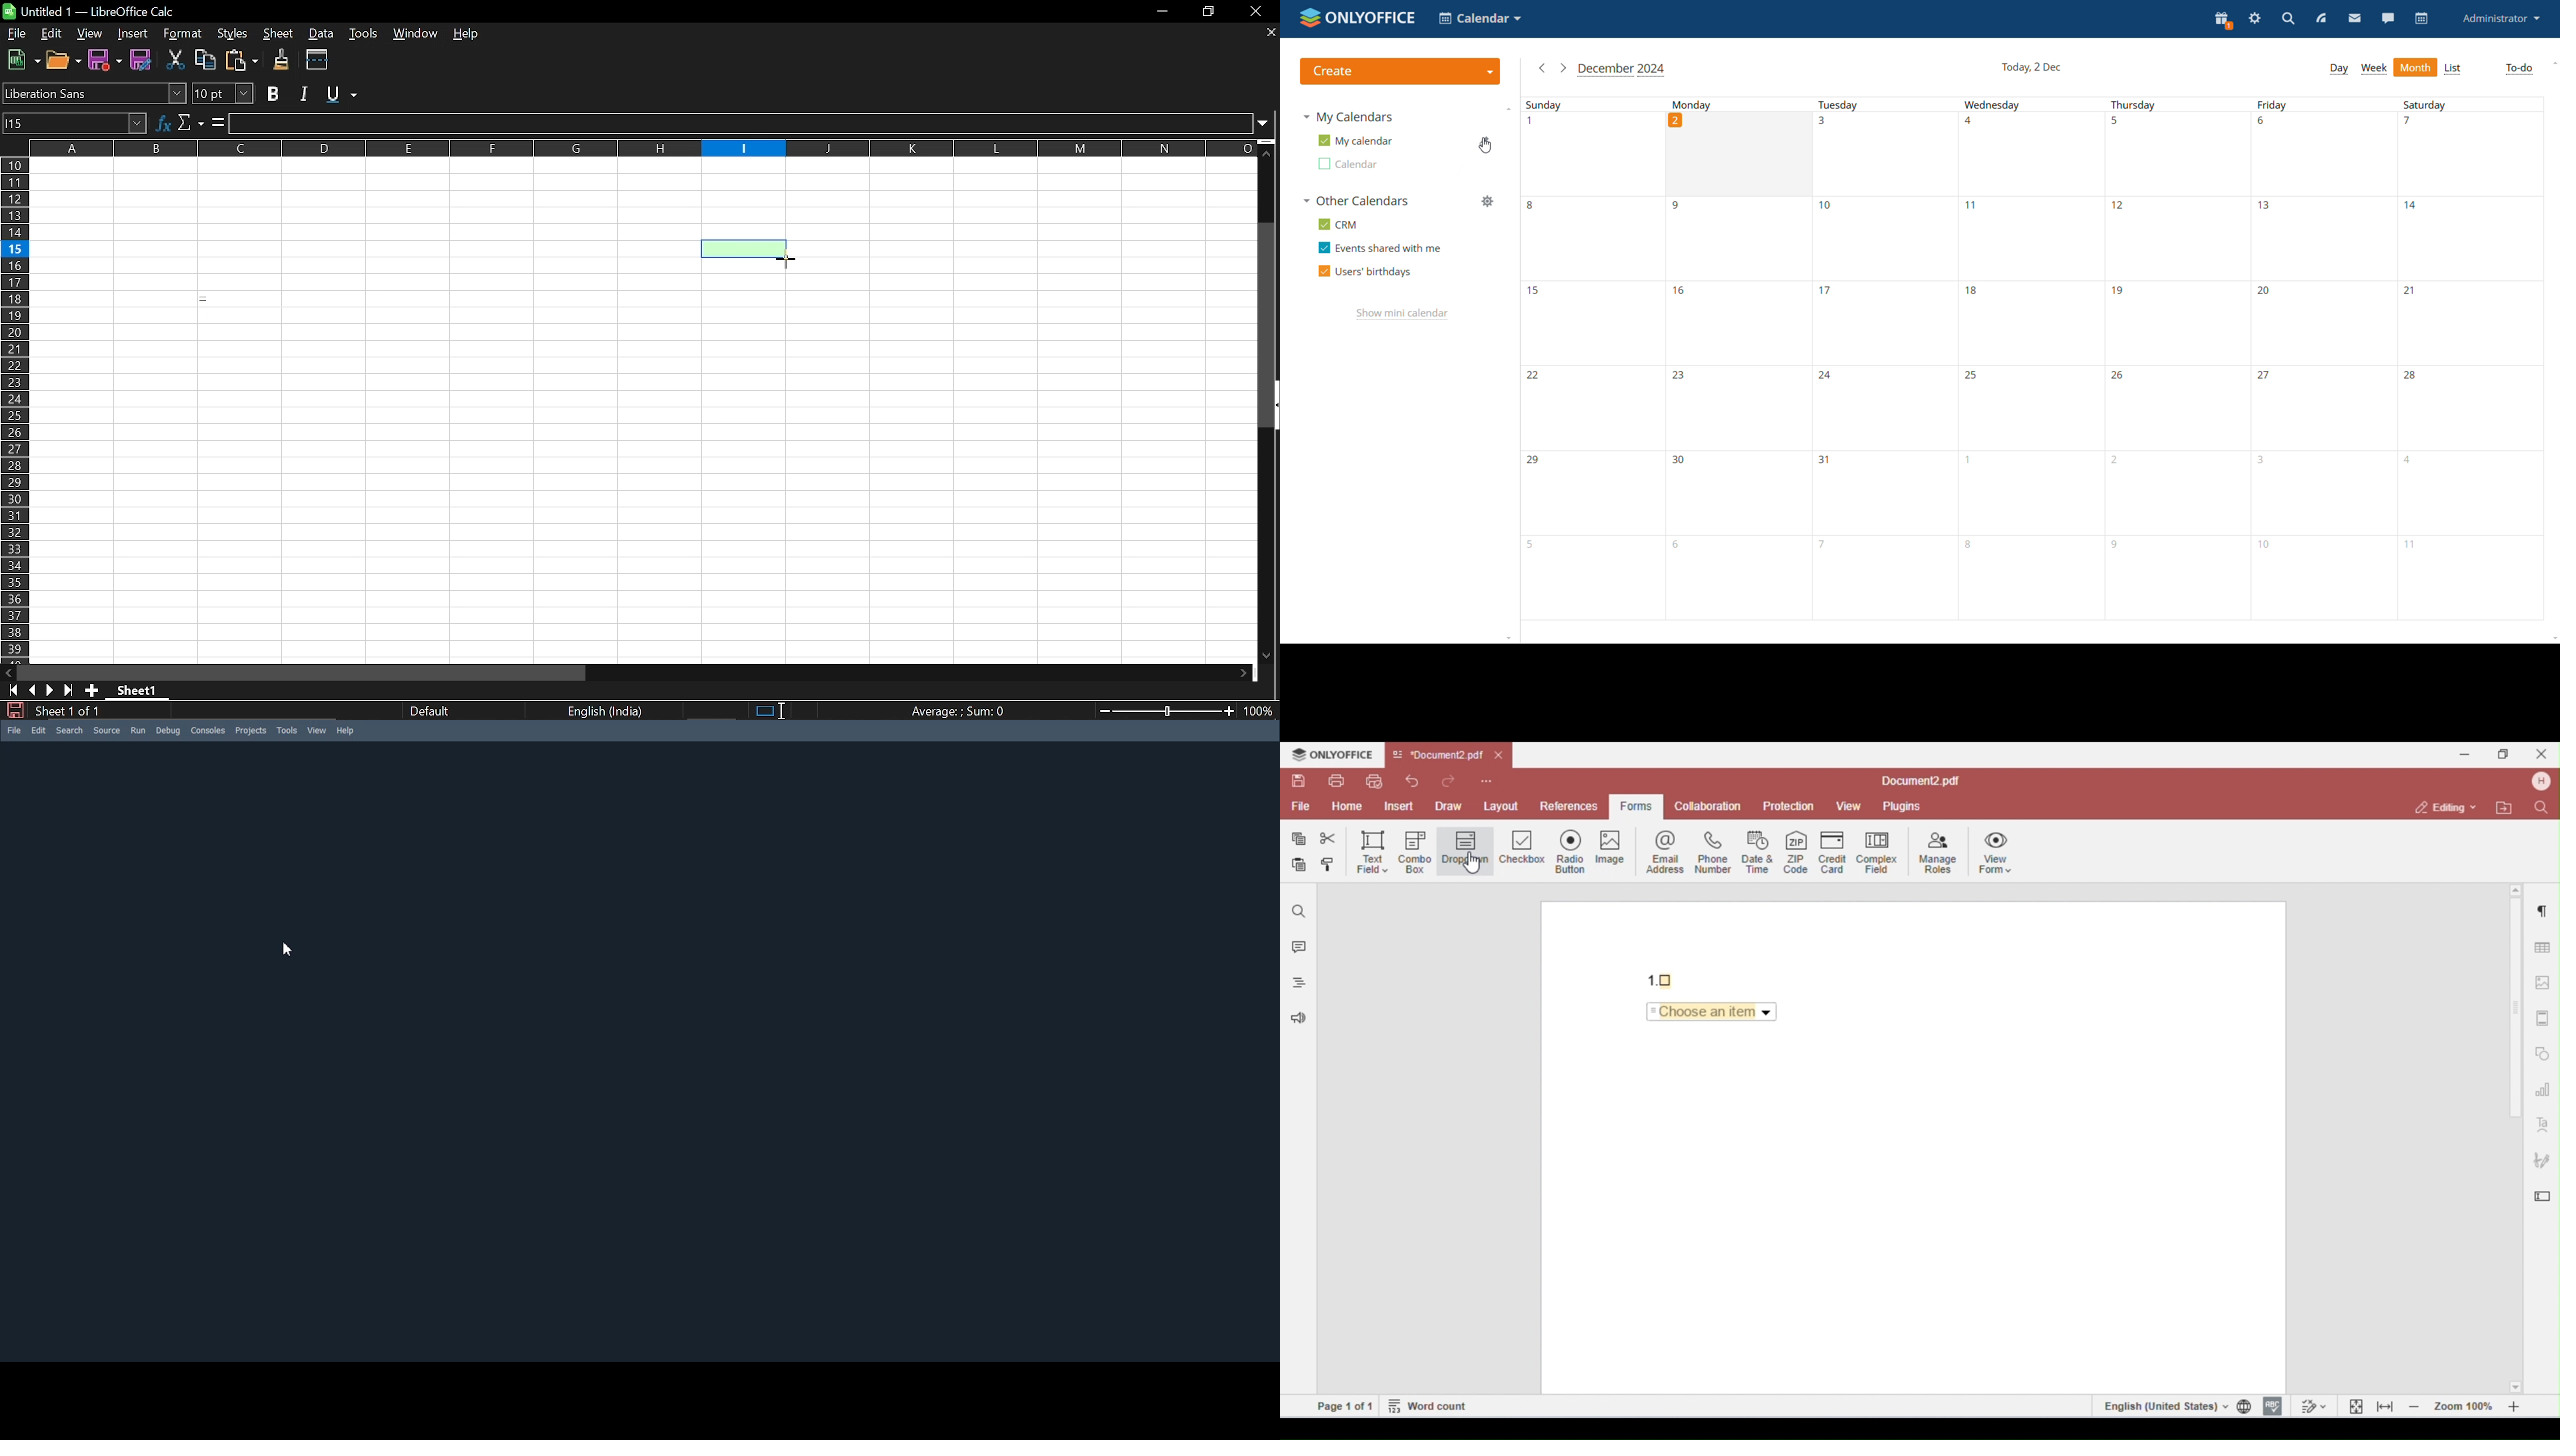 This screenshot has height=1456, width=2576. I want to click on Expand formula bar, so click(1269, 126).